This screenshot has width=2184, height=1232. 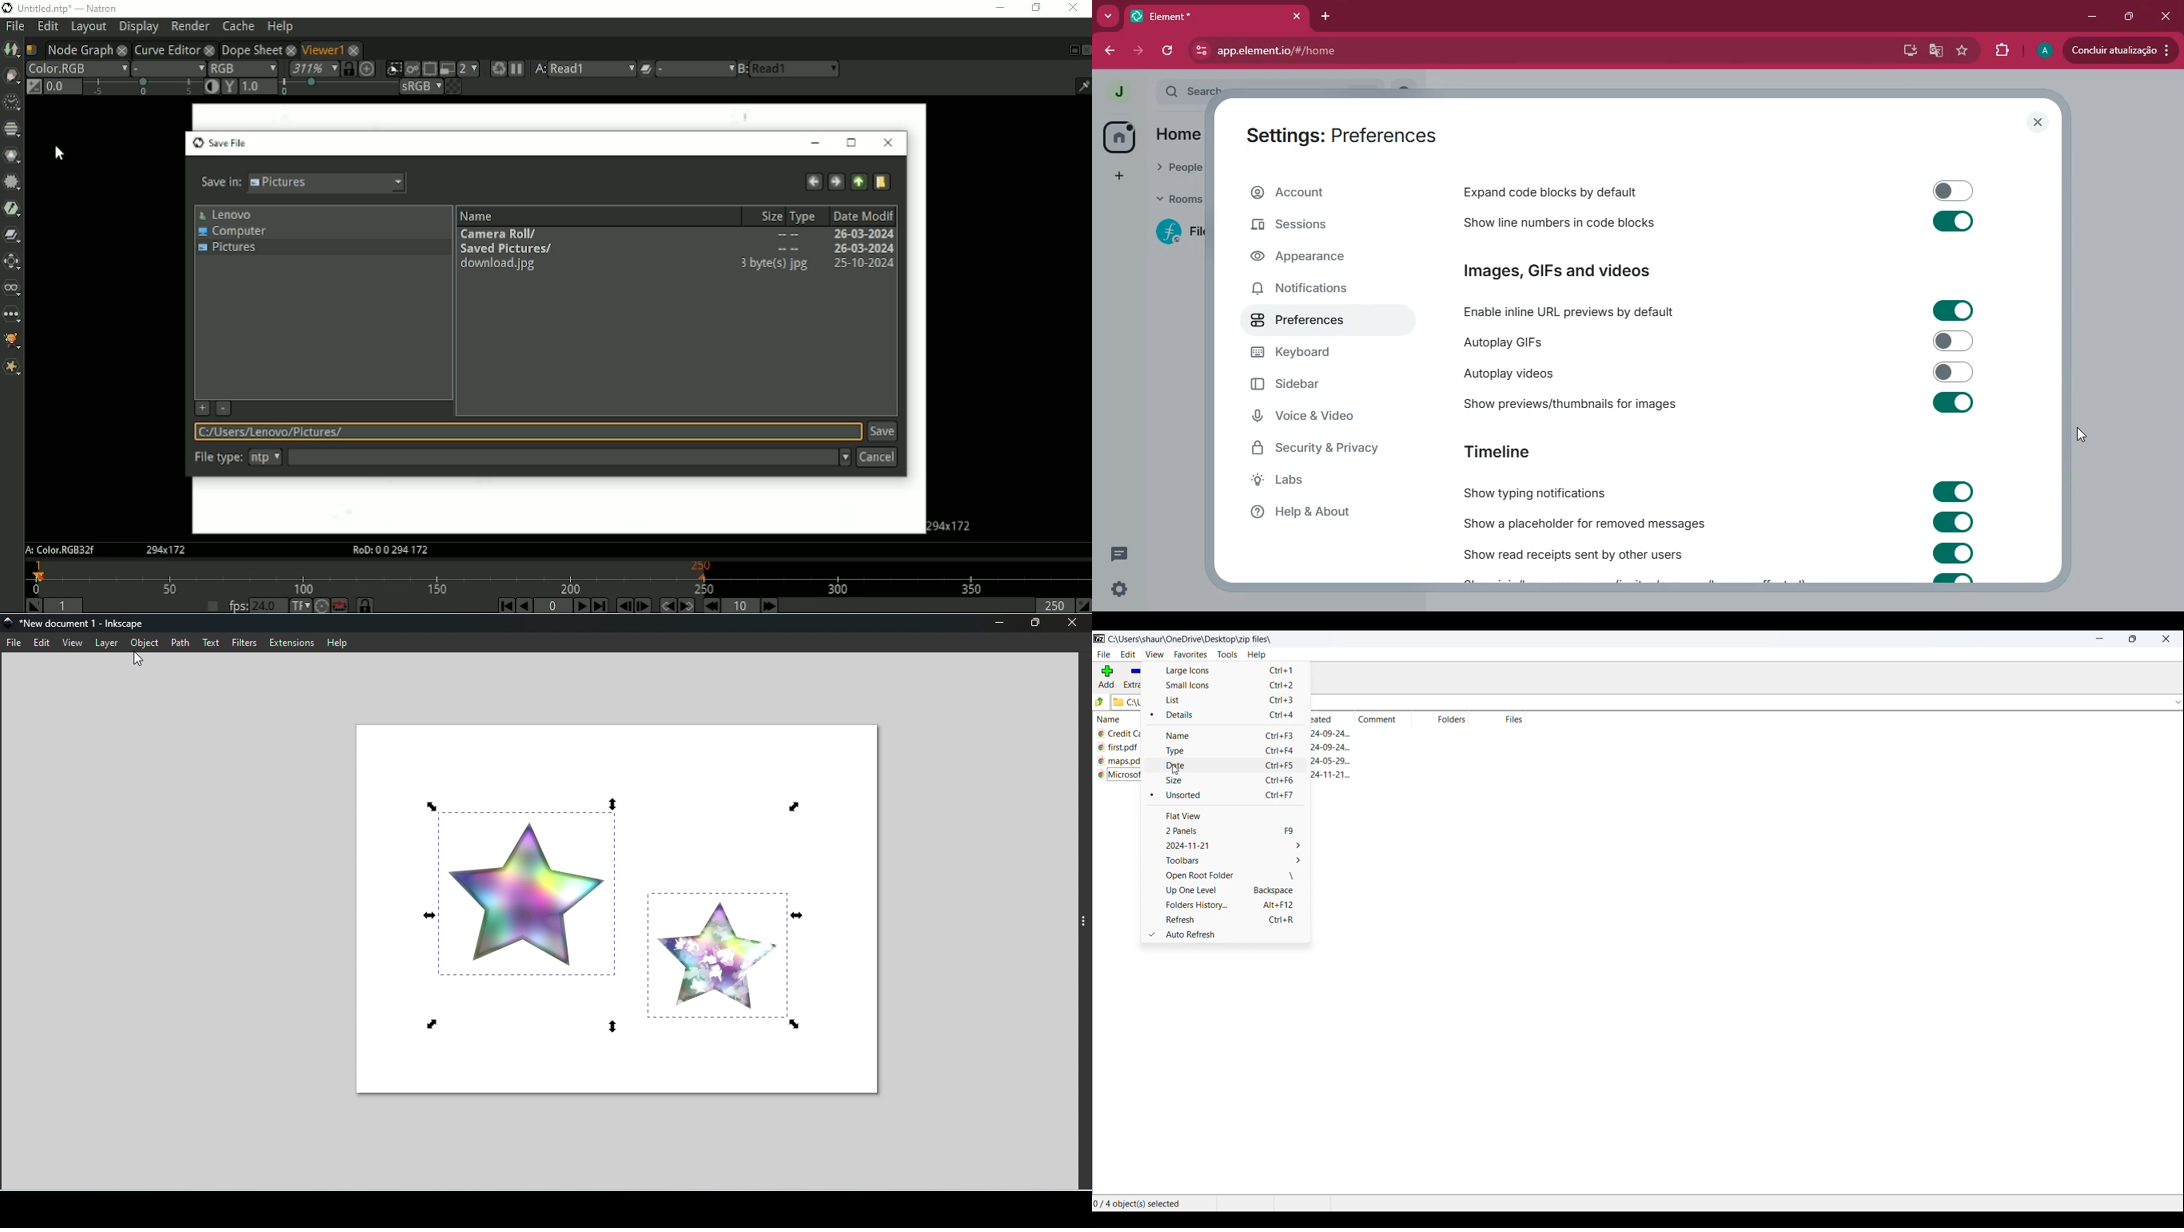 What do you see at coordinates (1497, 450) in the screenshot?
I see `timeline` at bounding box center [1497, 450].